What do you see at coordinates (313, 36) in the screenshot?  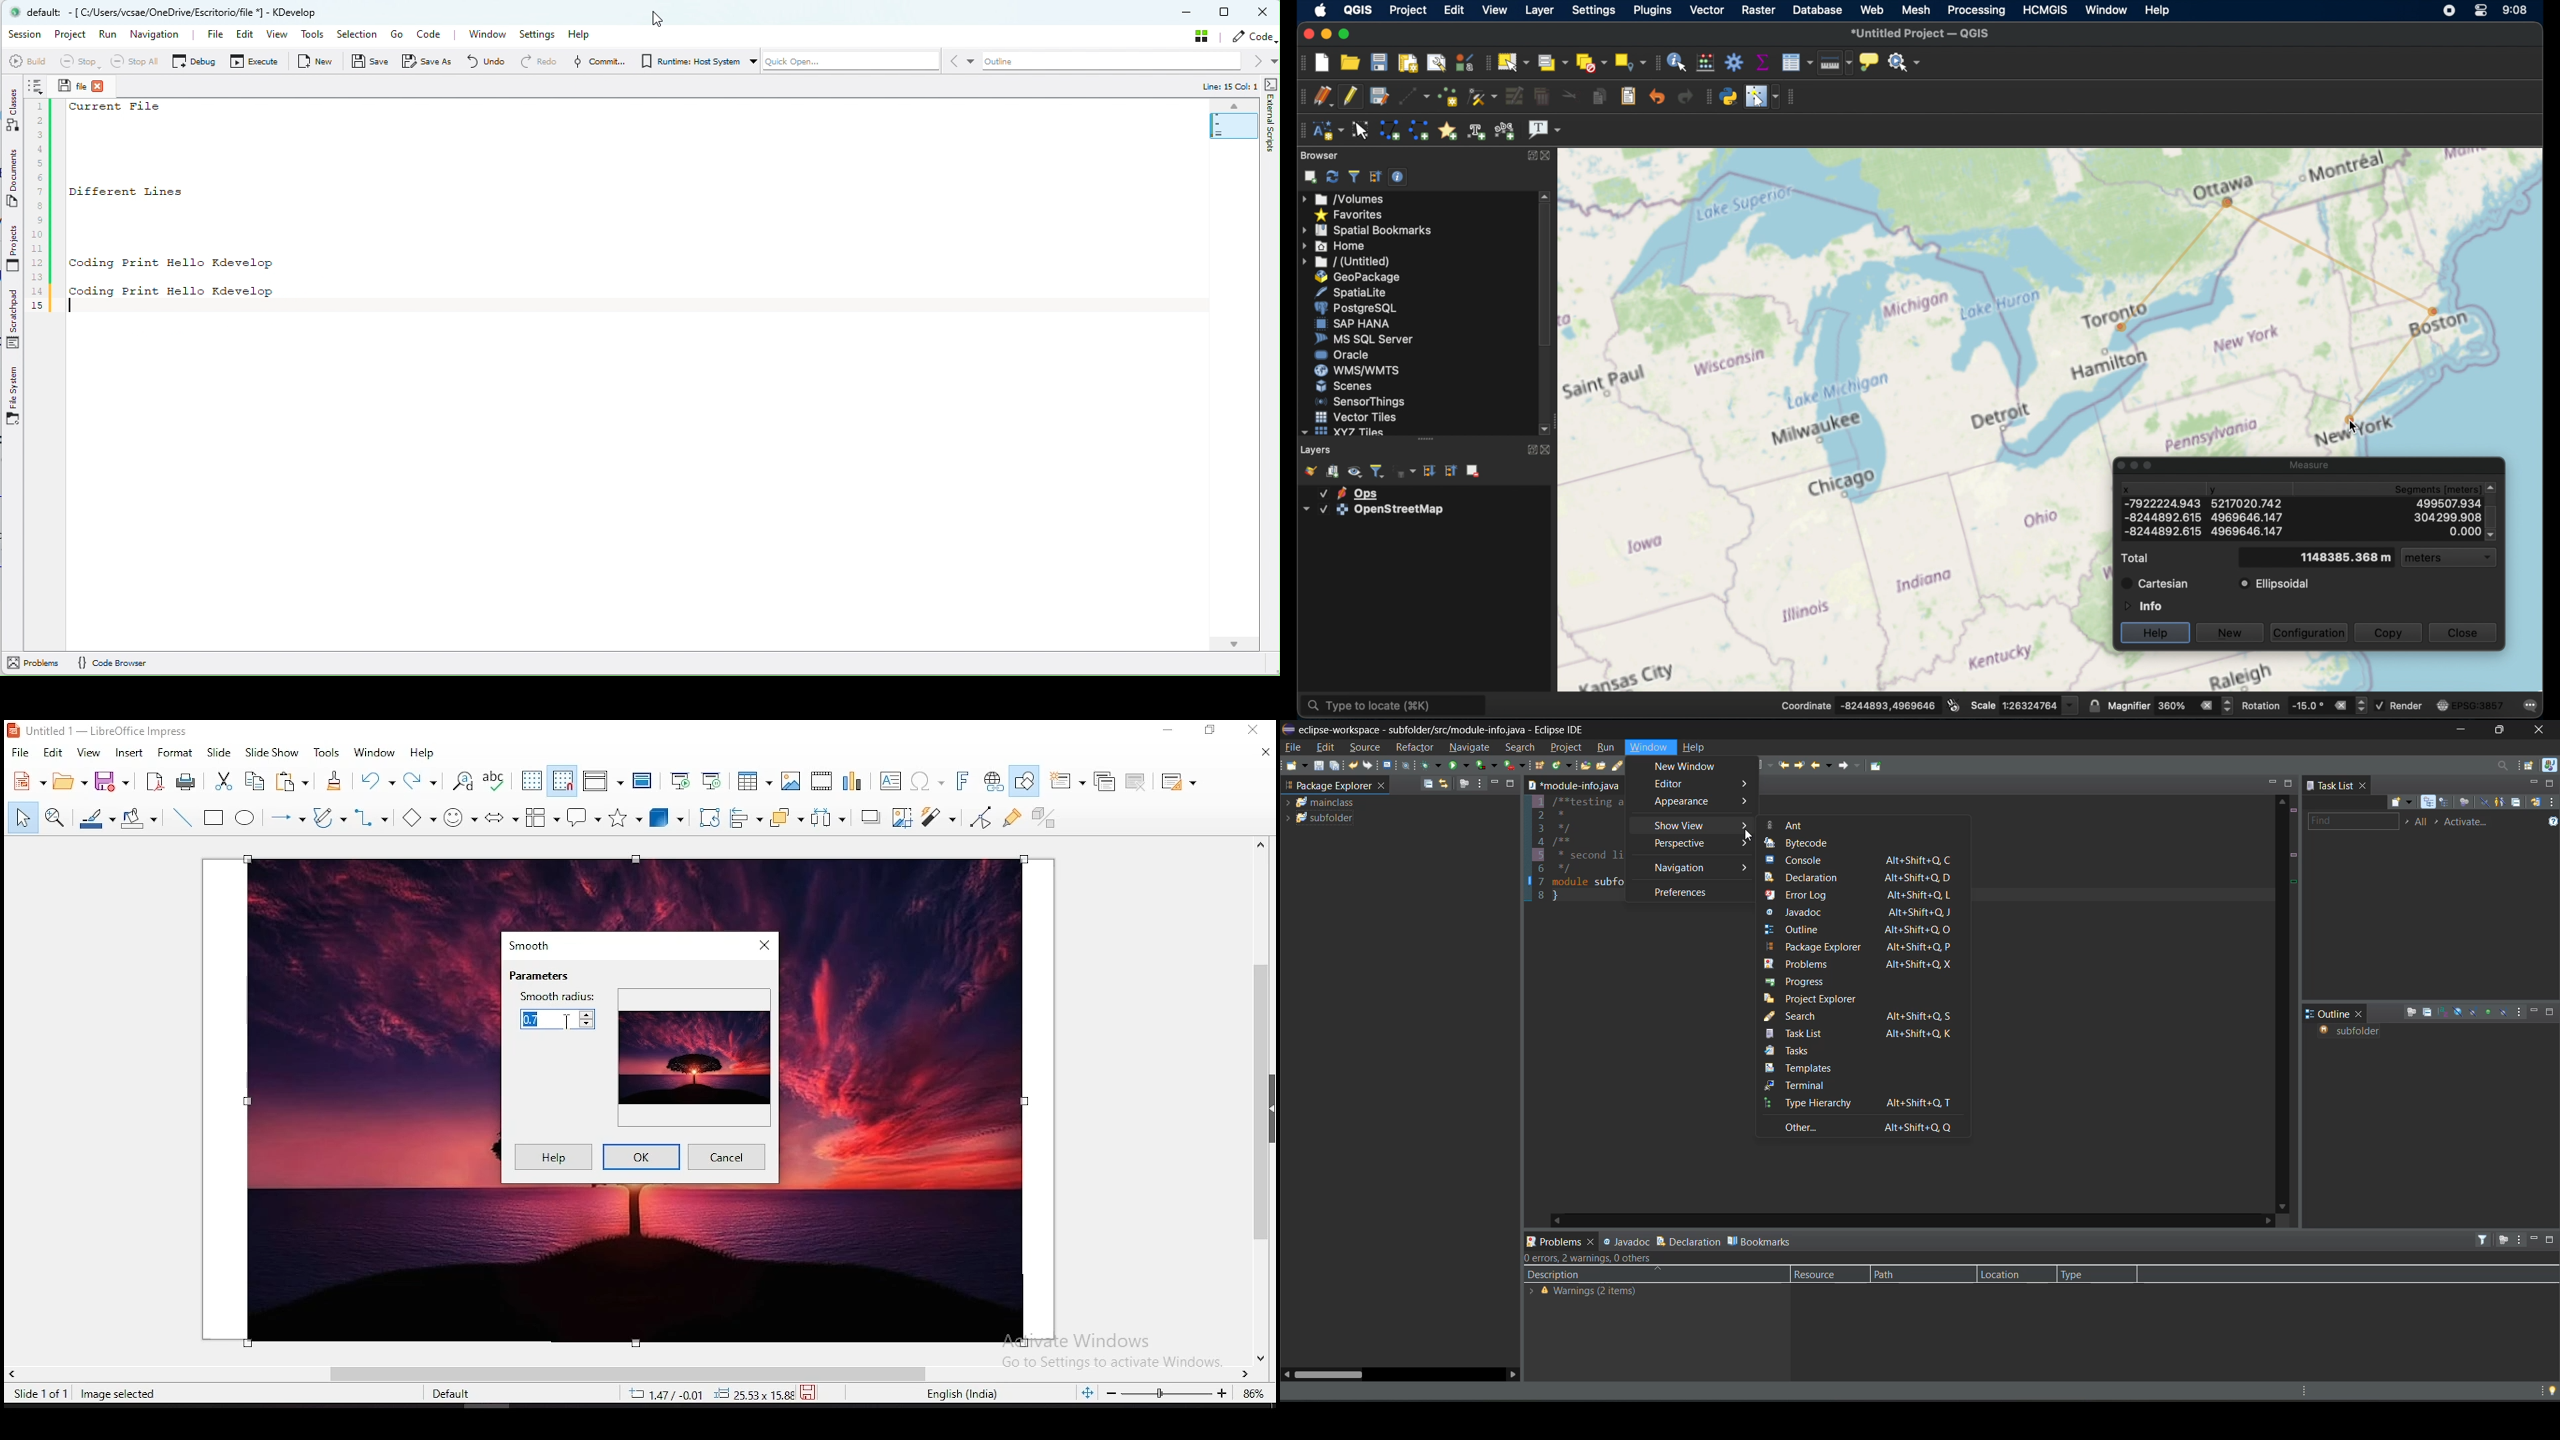 I see `tools` at bounding box center [313, 36].